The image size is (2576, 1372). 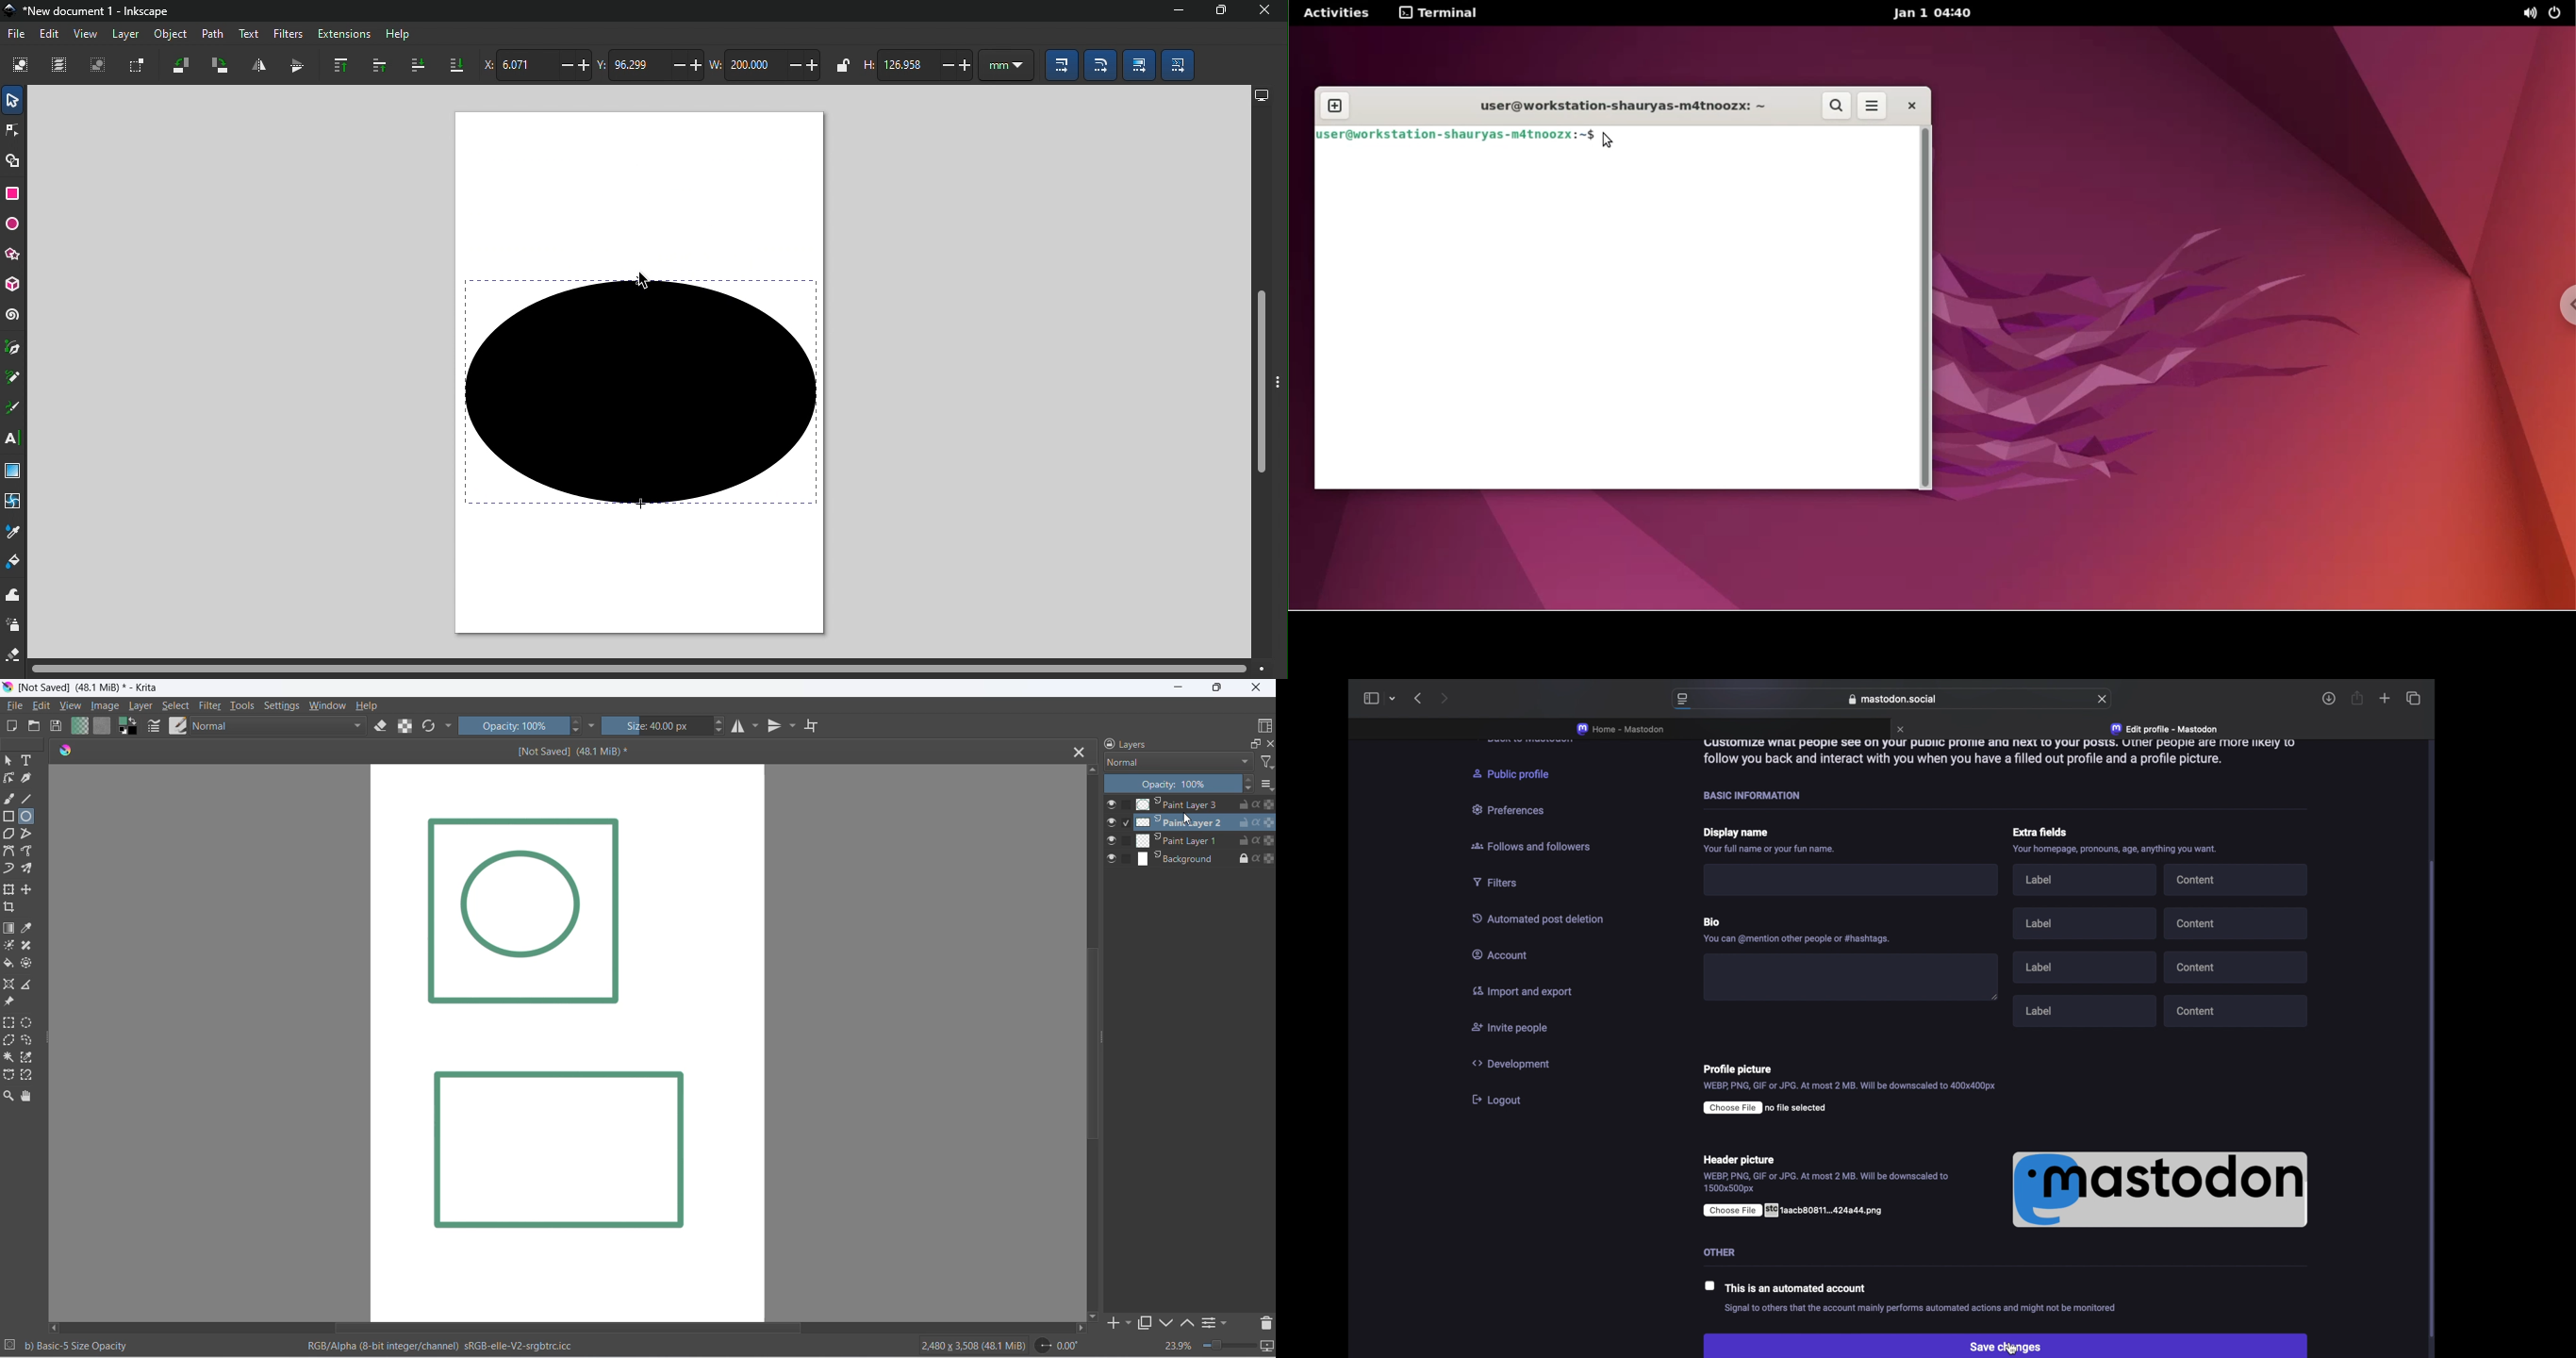 What do you see at coordinates (16, 35) in the screenshot?
I see `File` at bounding box center [16, 35].